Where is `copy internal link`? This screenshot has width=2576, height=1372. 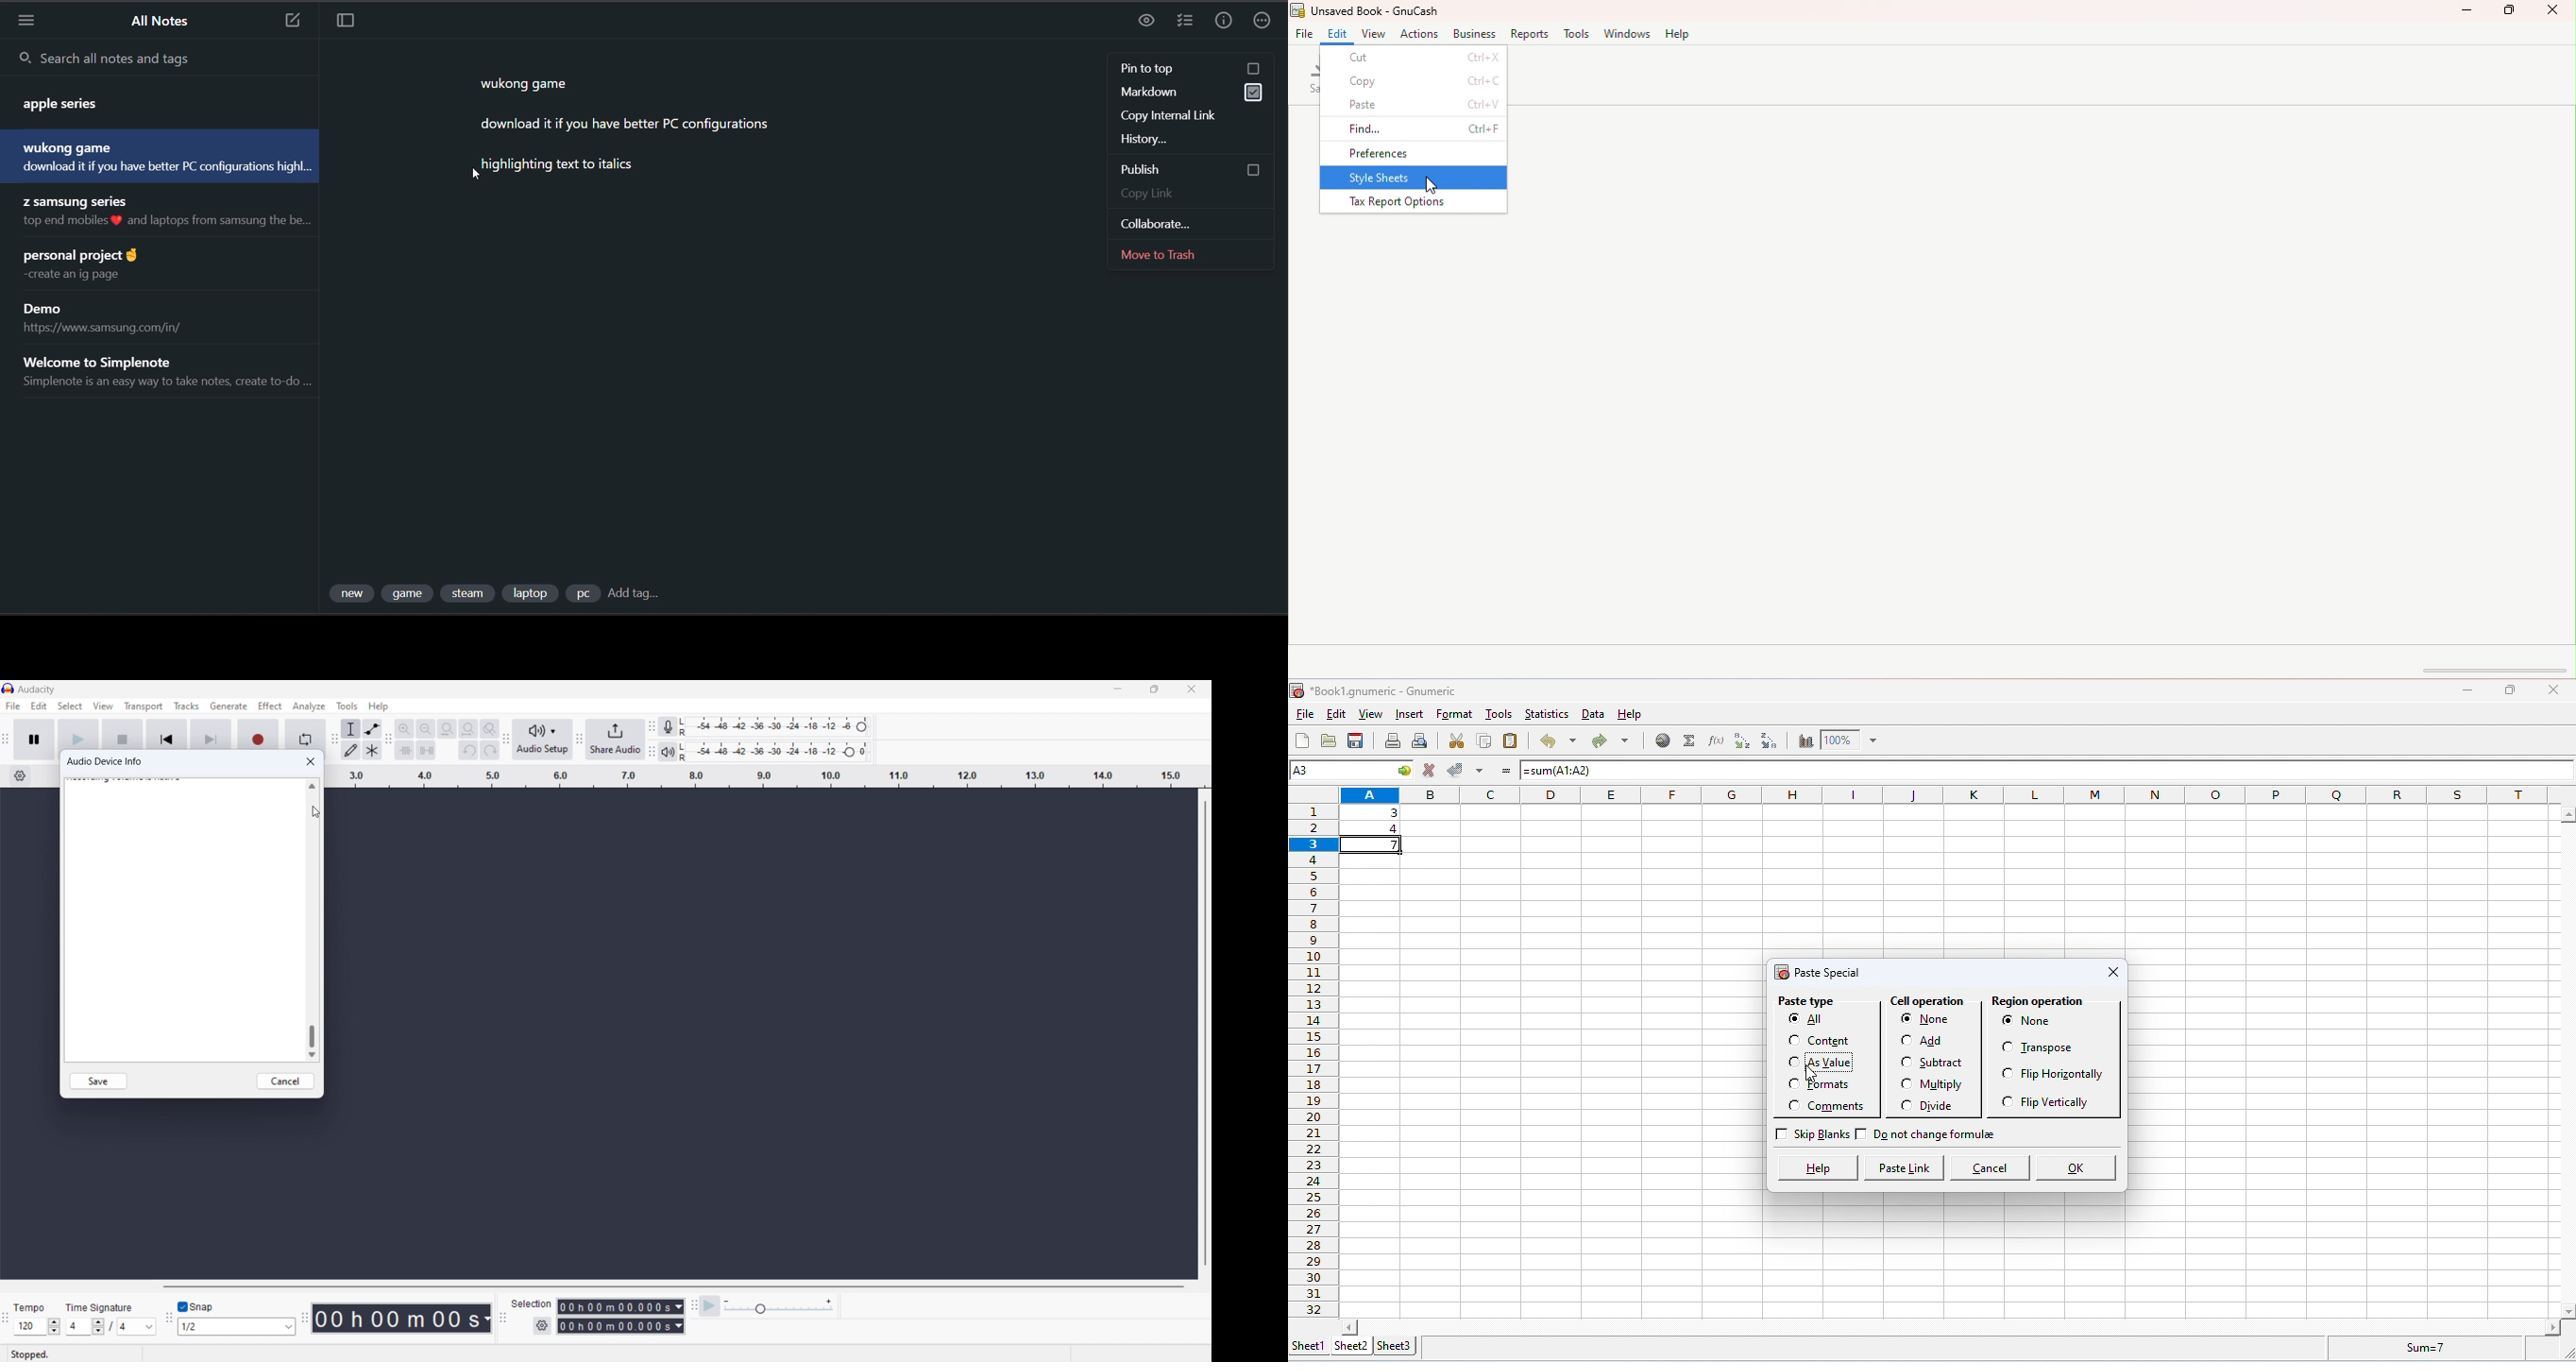
copy internal link is located at coordinates (1177, 116).